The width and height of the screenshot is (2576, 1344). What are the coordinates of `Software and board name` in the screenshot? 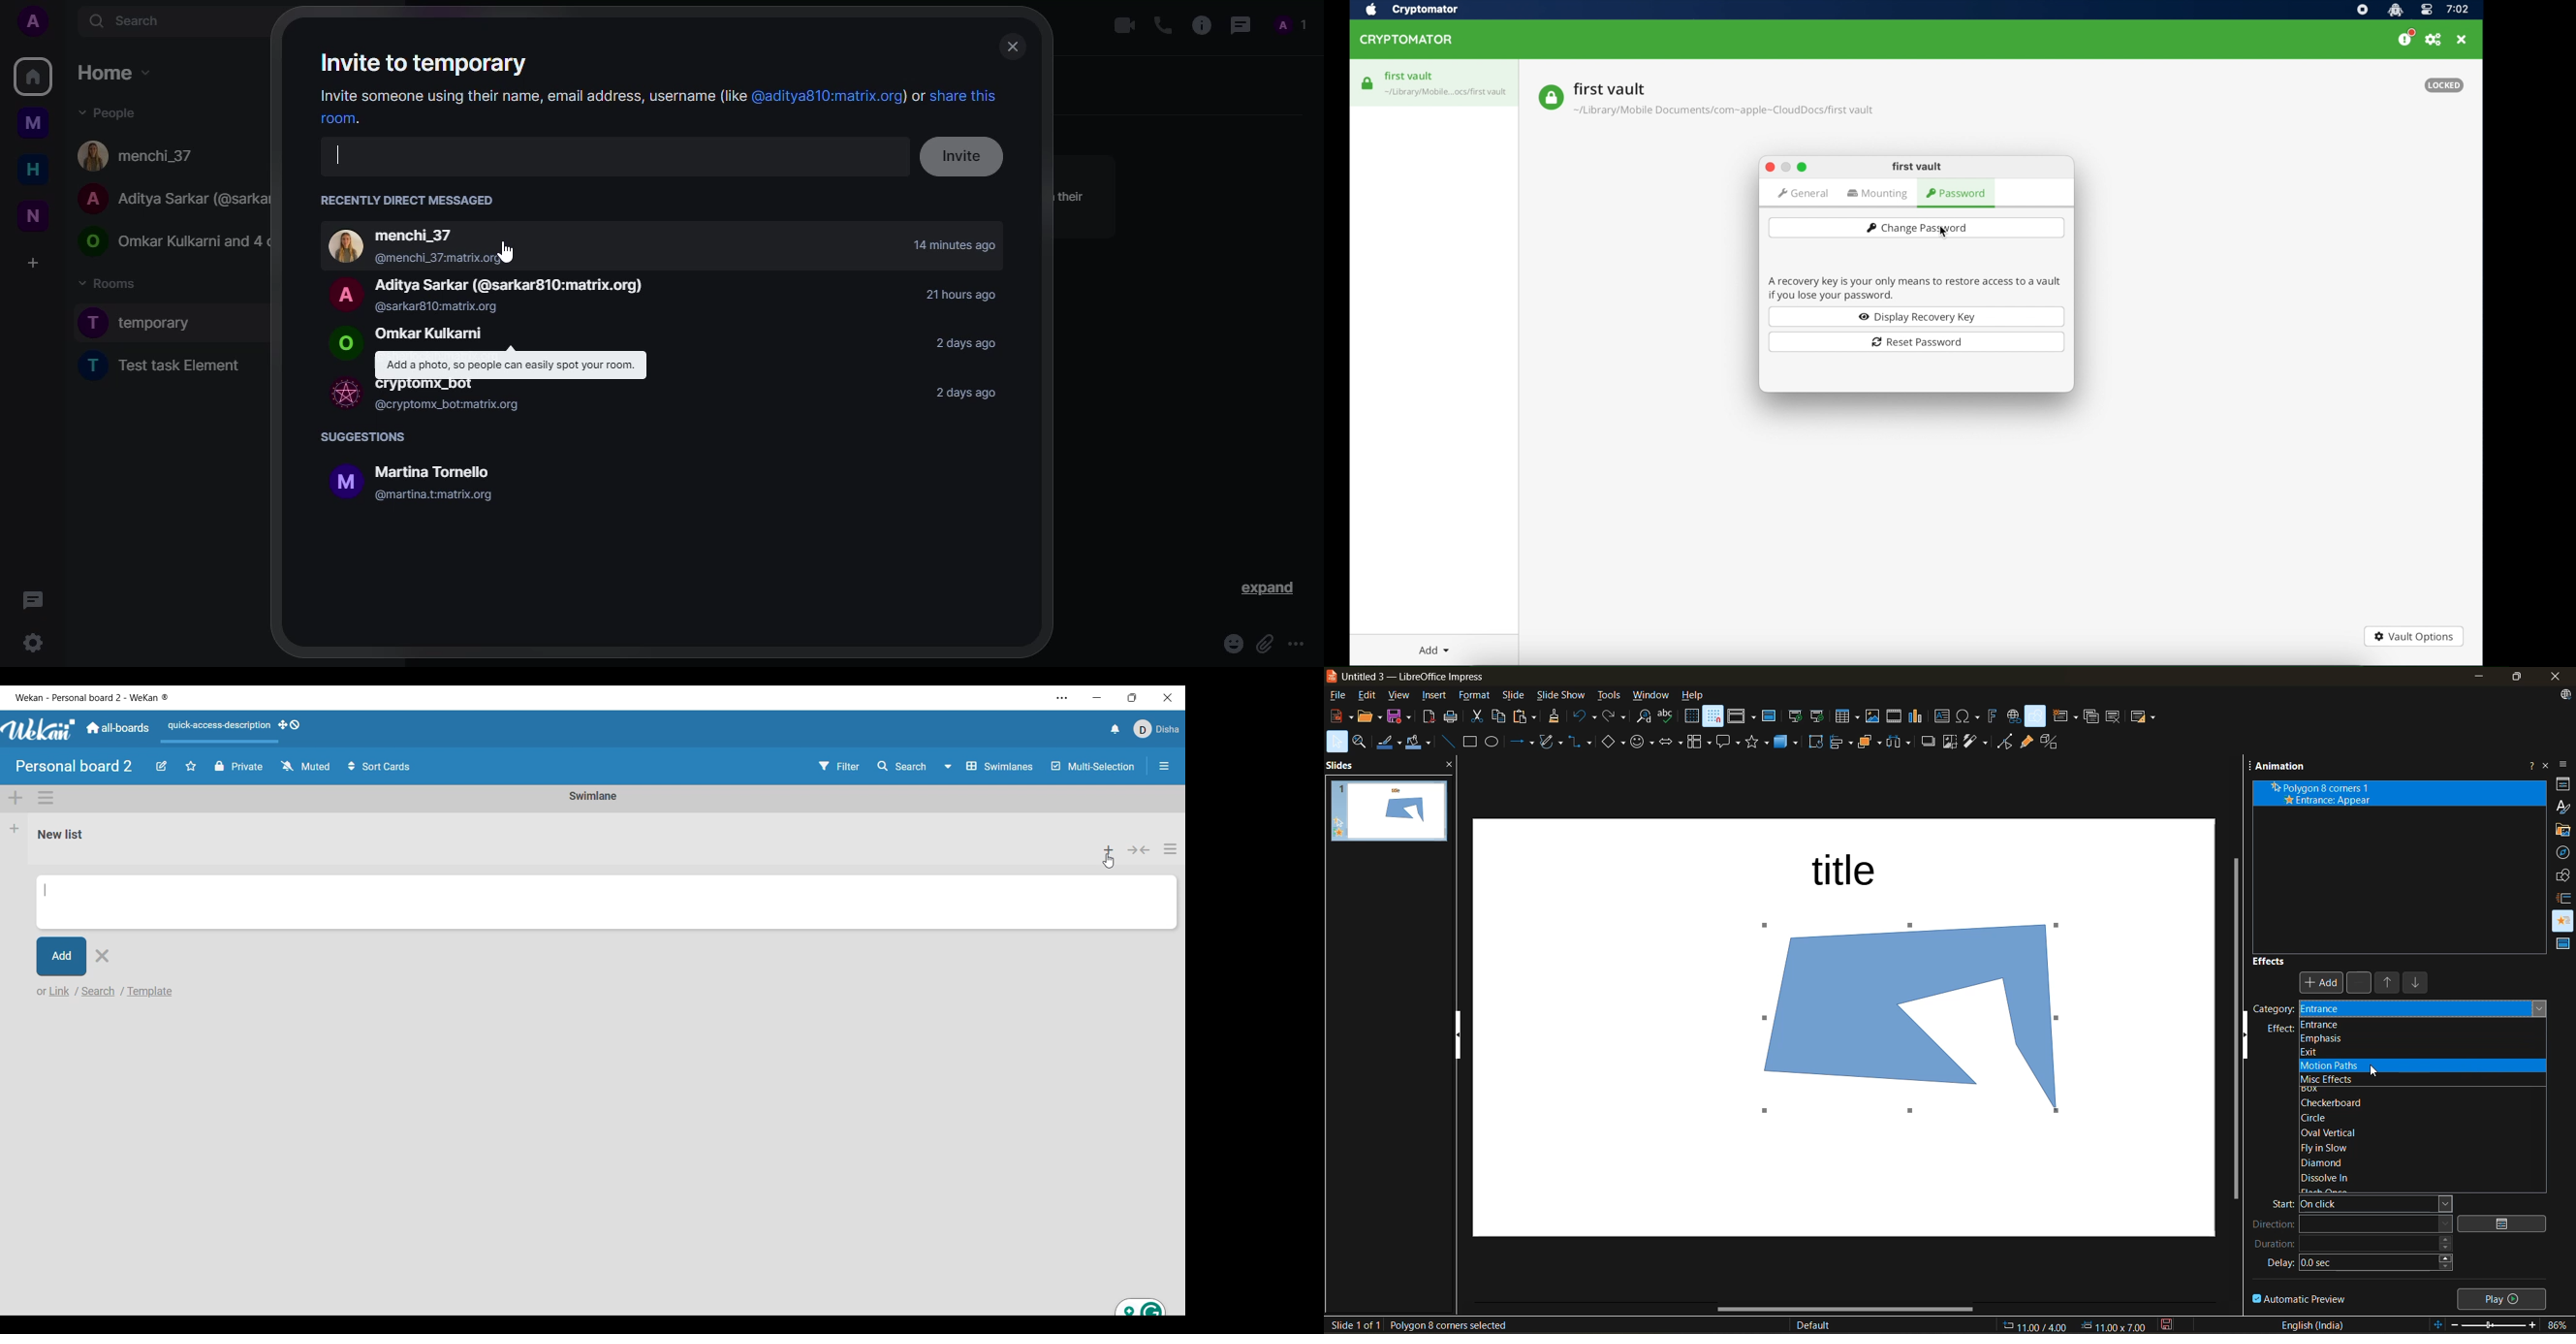 It's located at (91, 698).